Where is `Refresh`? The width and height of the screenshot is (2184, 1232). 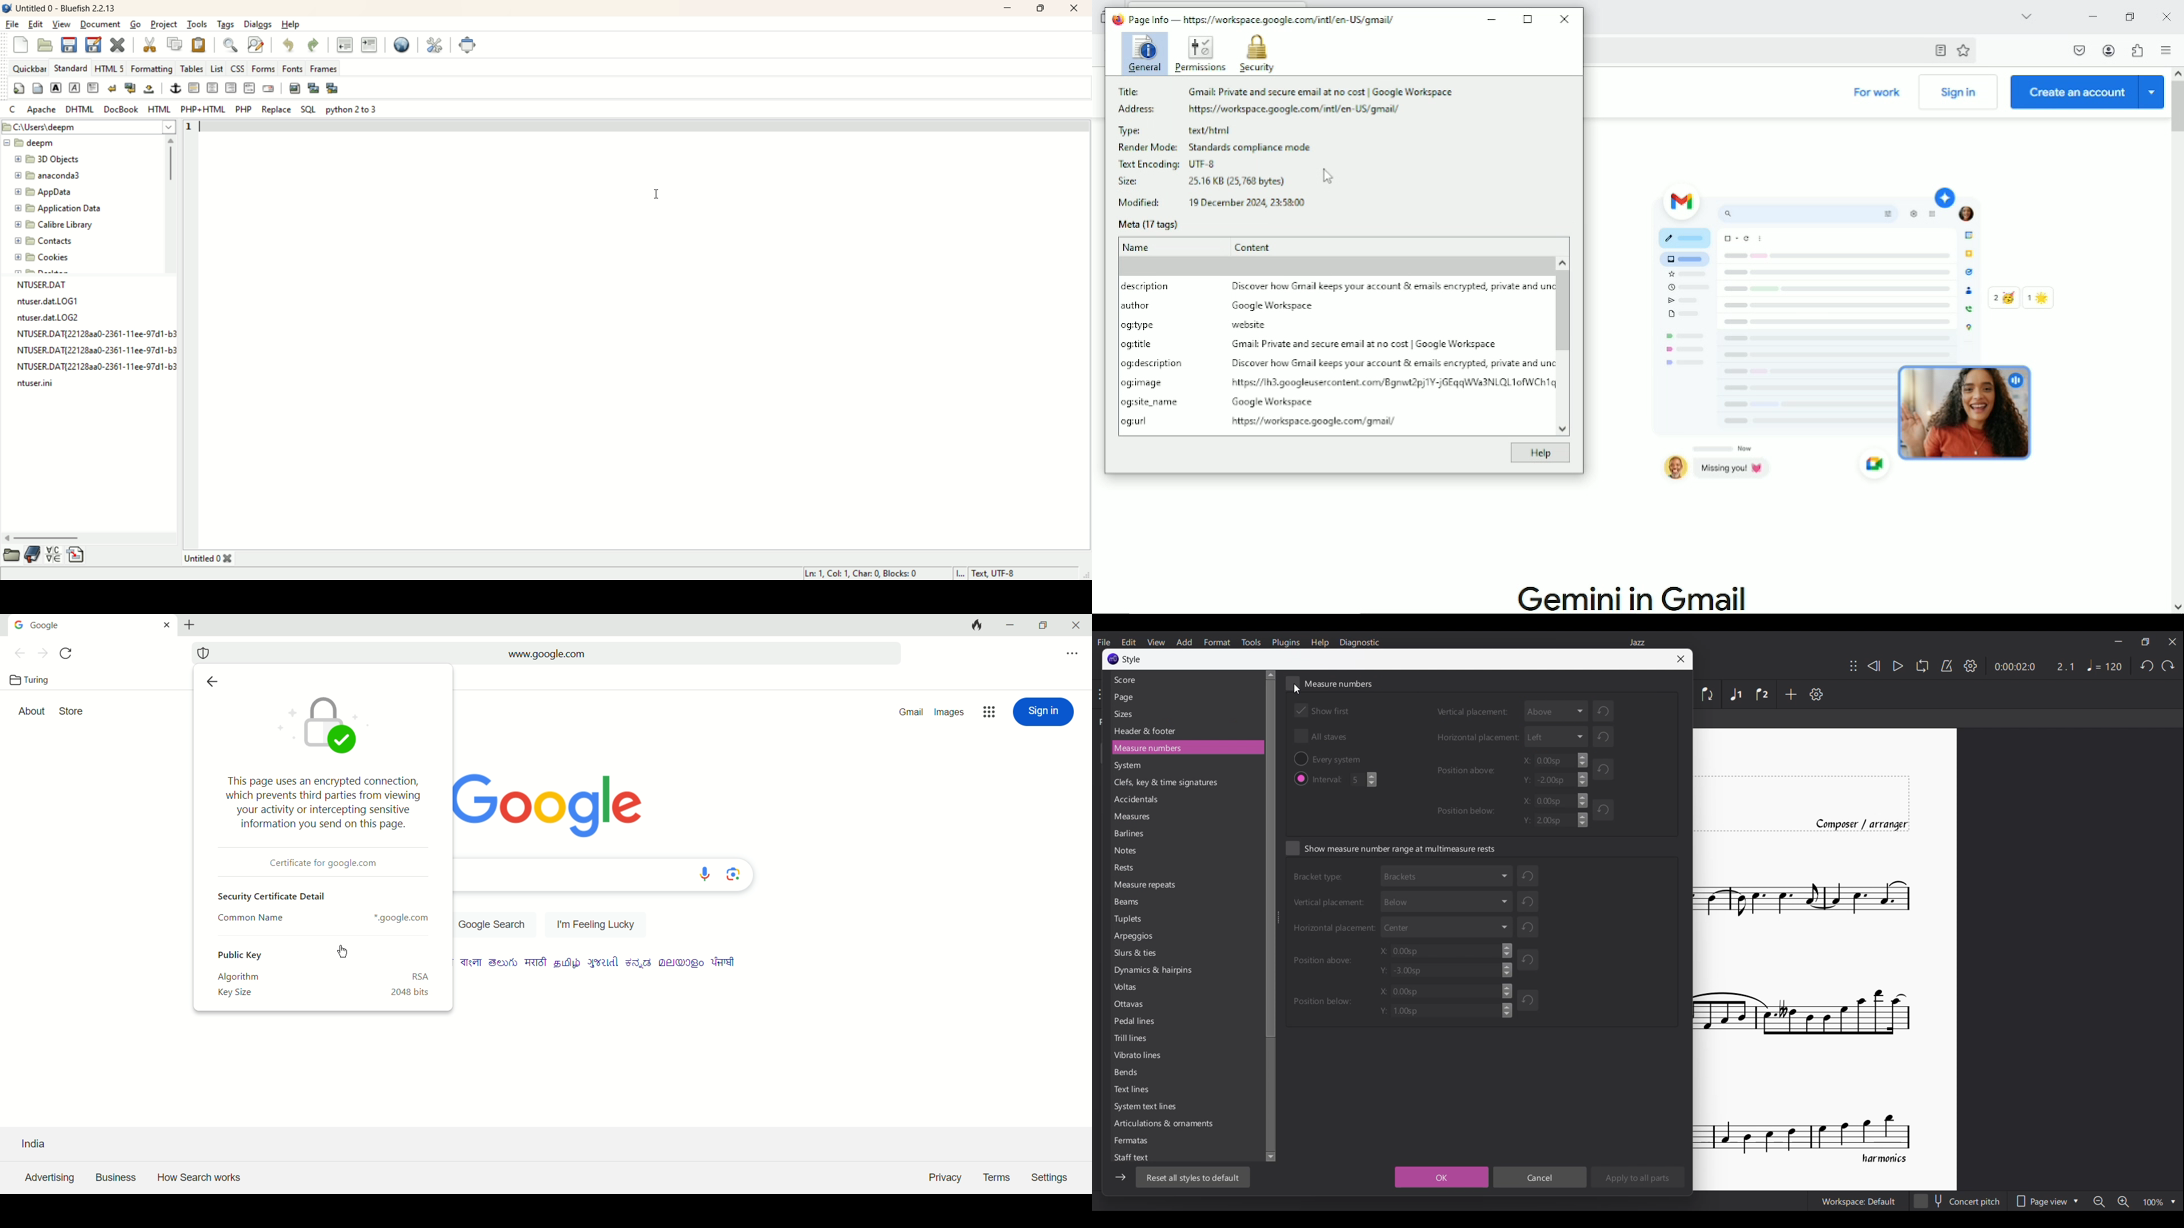 Refresh is located at coordinates (1601, 768).